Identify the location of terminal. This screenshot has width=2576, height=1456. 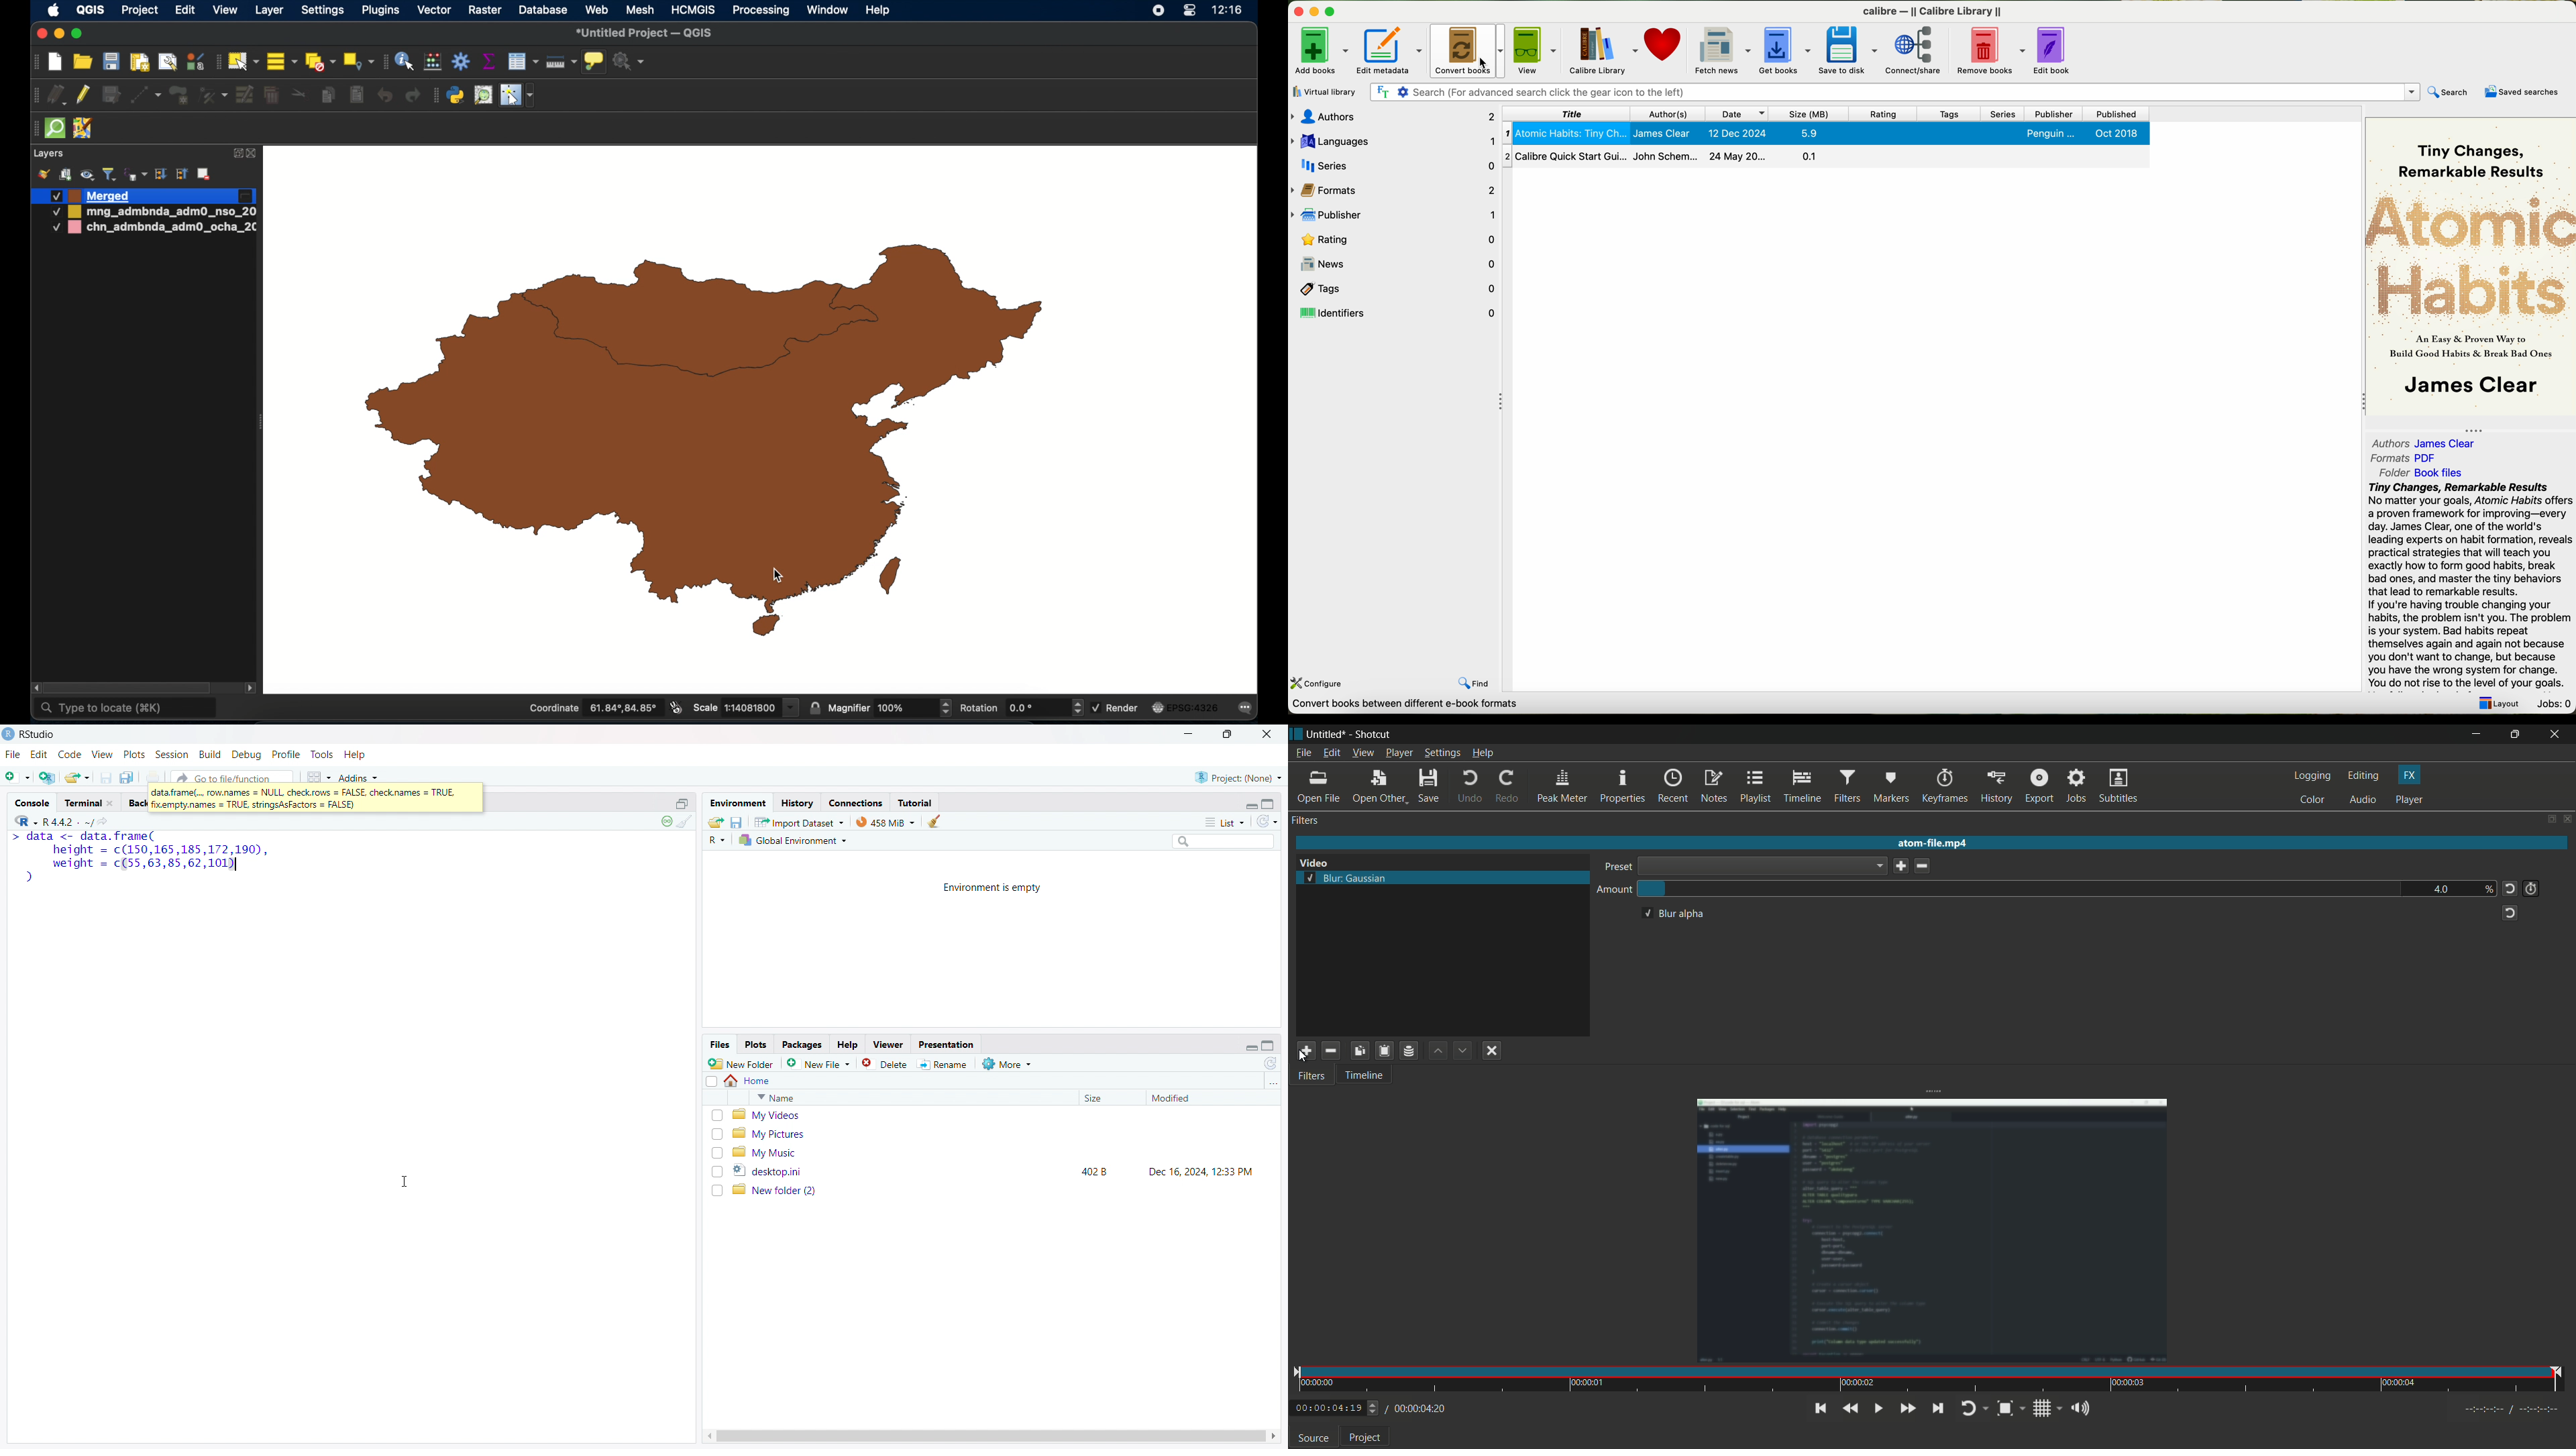
(83, 803).